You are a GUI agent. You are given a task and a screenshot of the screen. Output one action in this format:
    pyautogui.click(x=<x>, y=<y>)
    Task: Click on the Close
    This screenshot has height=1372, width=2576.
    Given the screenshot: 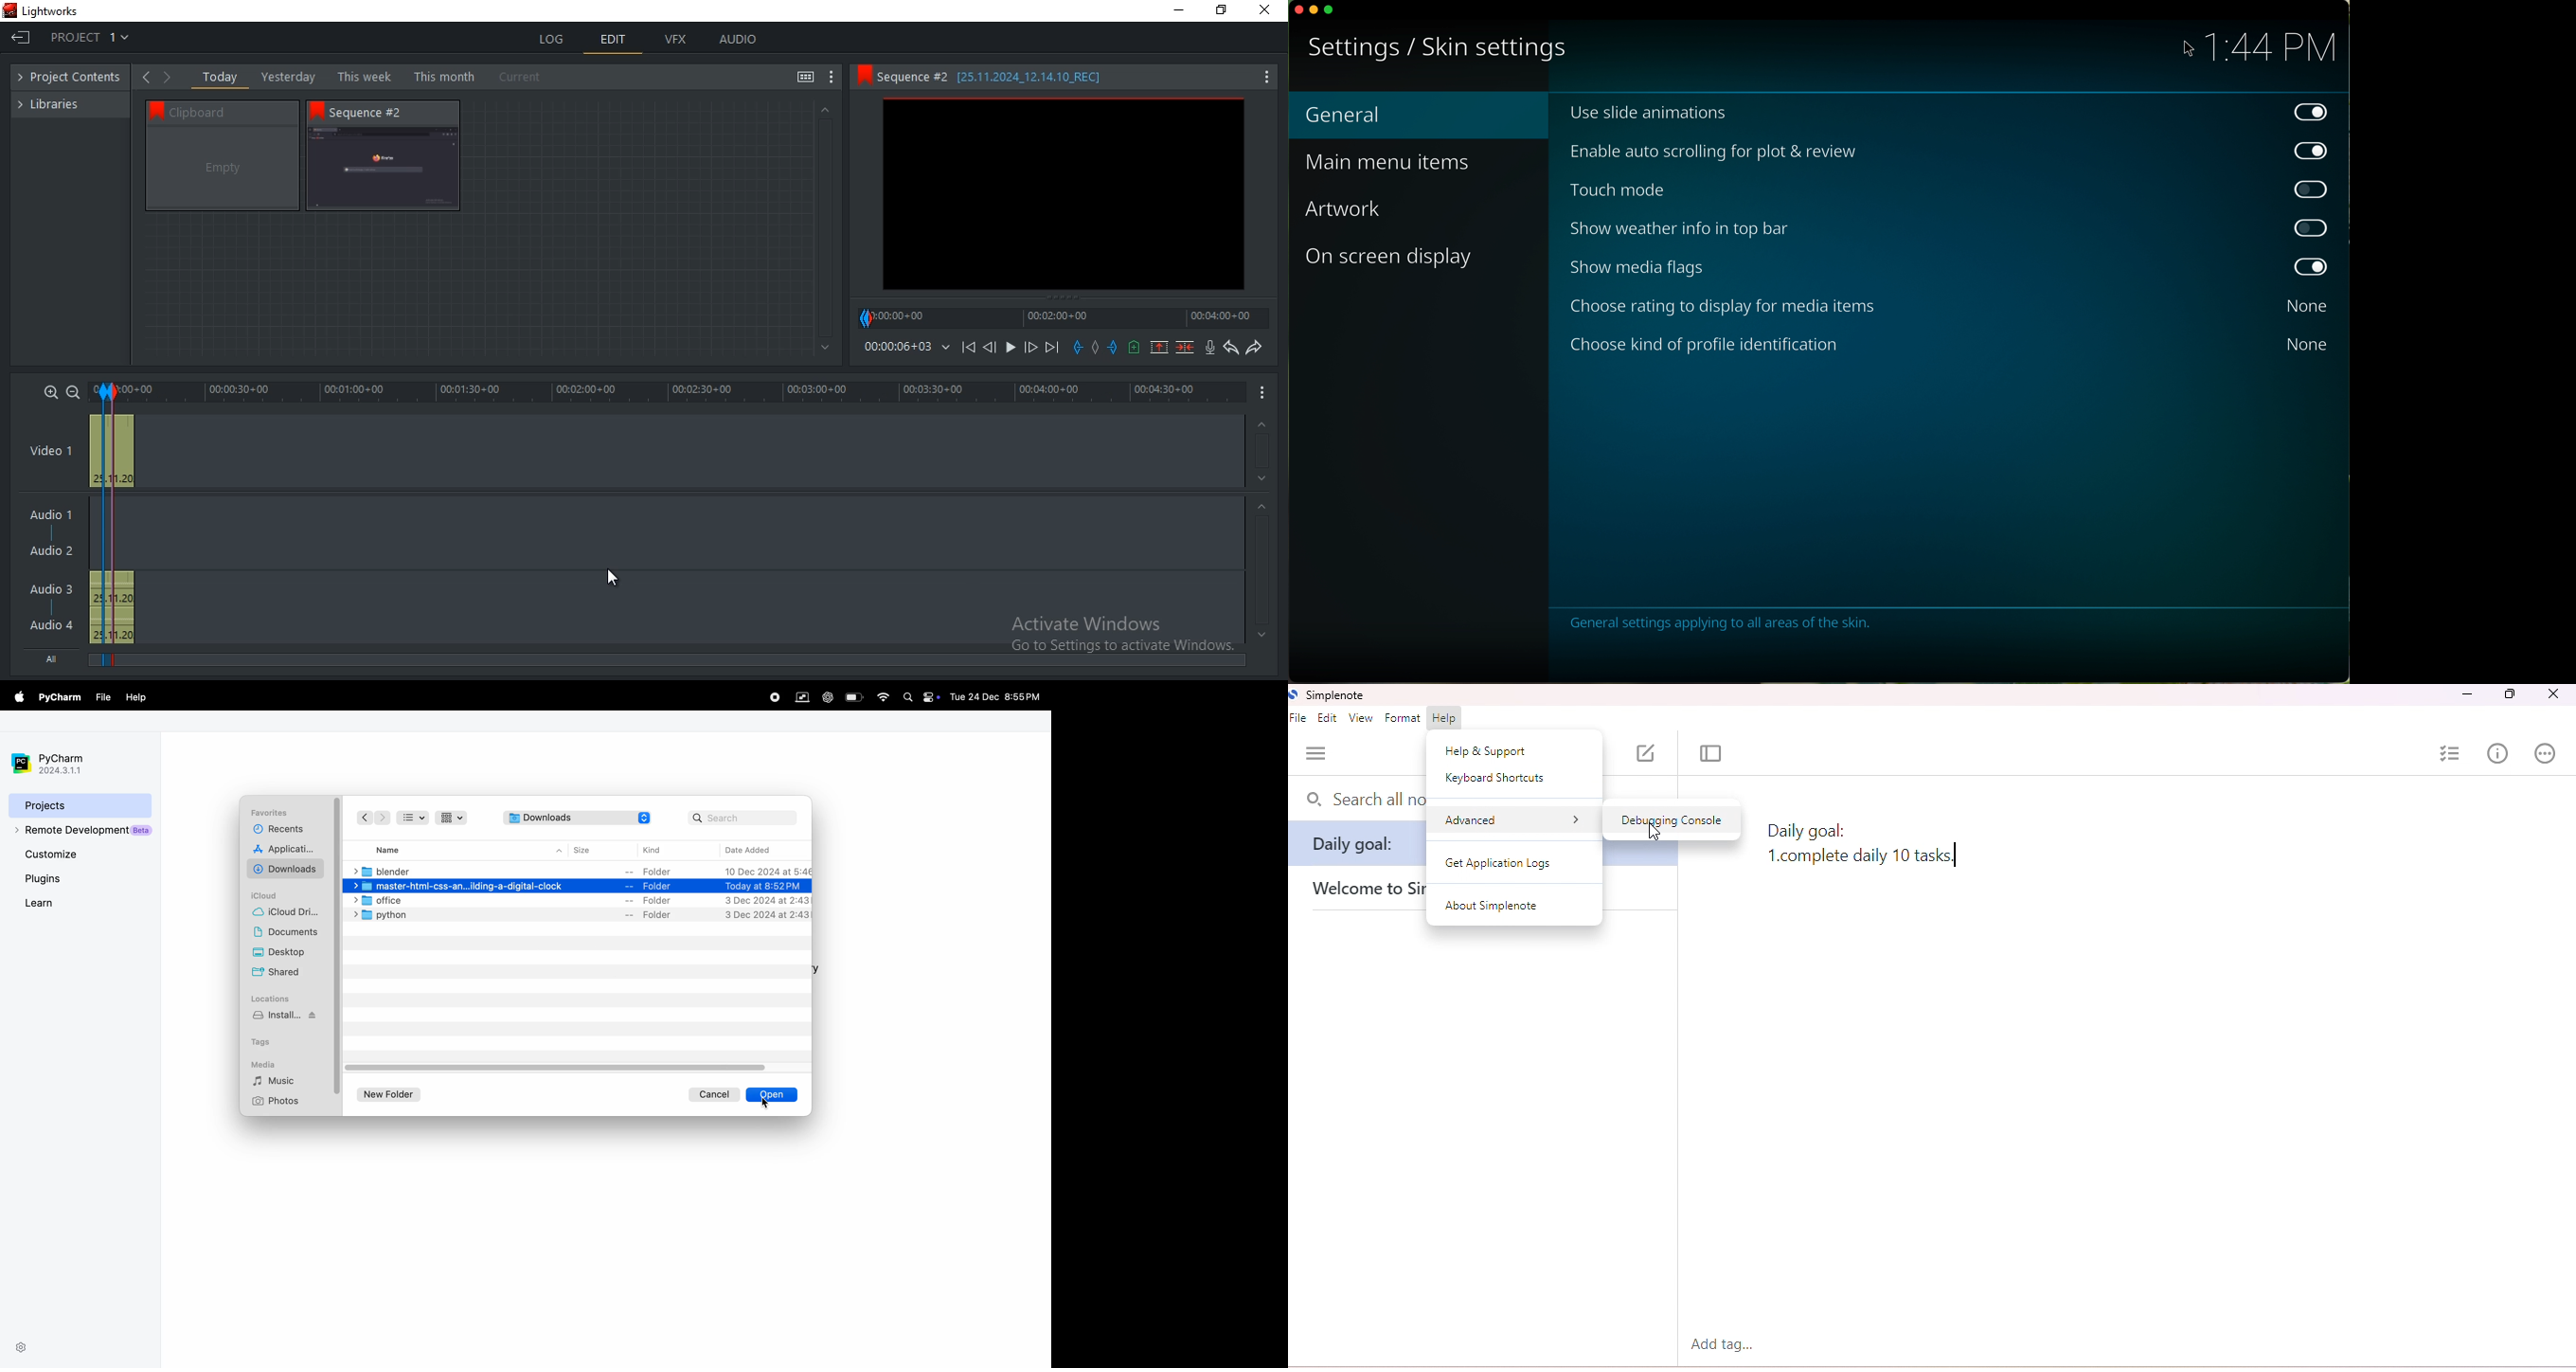 What is the action you would take?
    pyautogui.click(x=1268, y=10)
    